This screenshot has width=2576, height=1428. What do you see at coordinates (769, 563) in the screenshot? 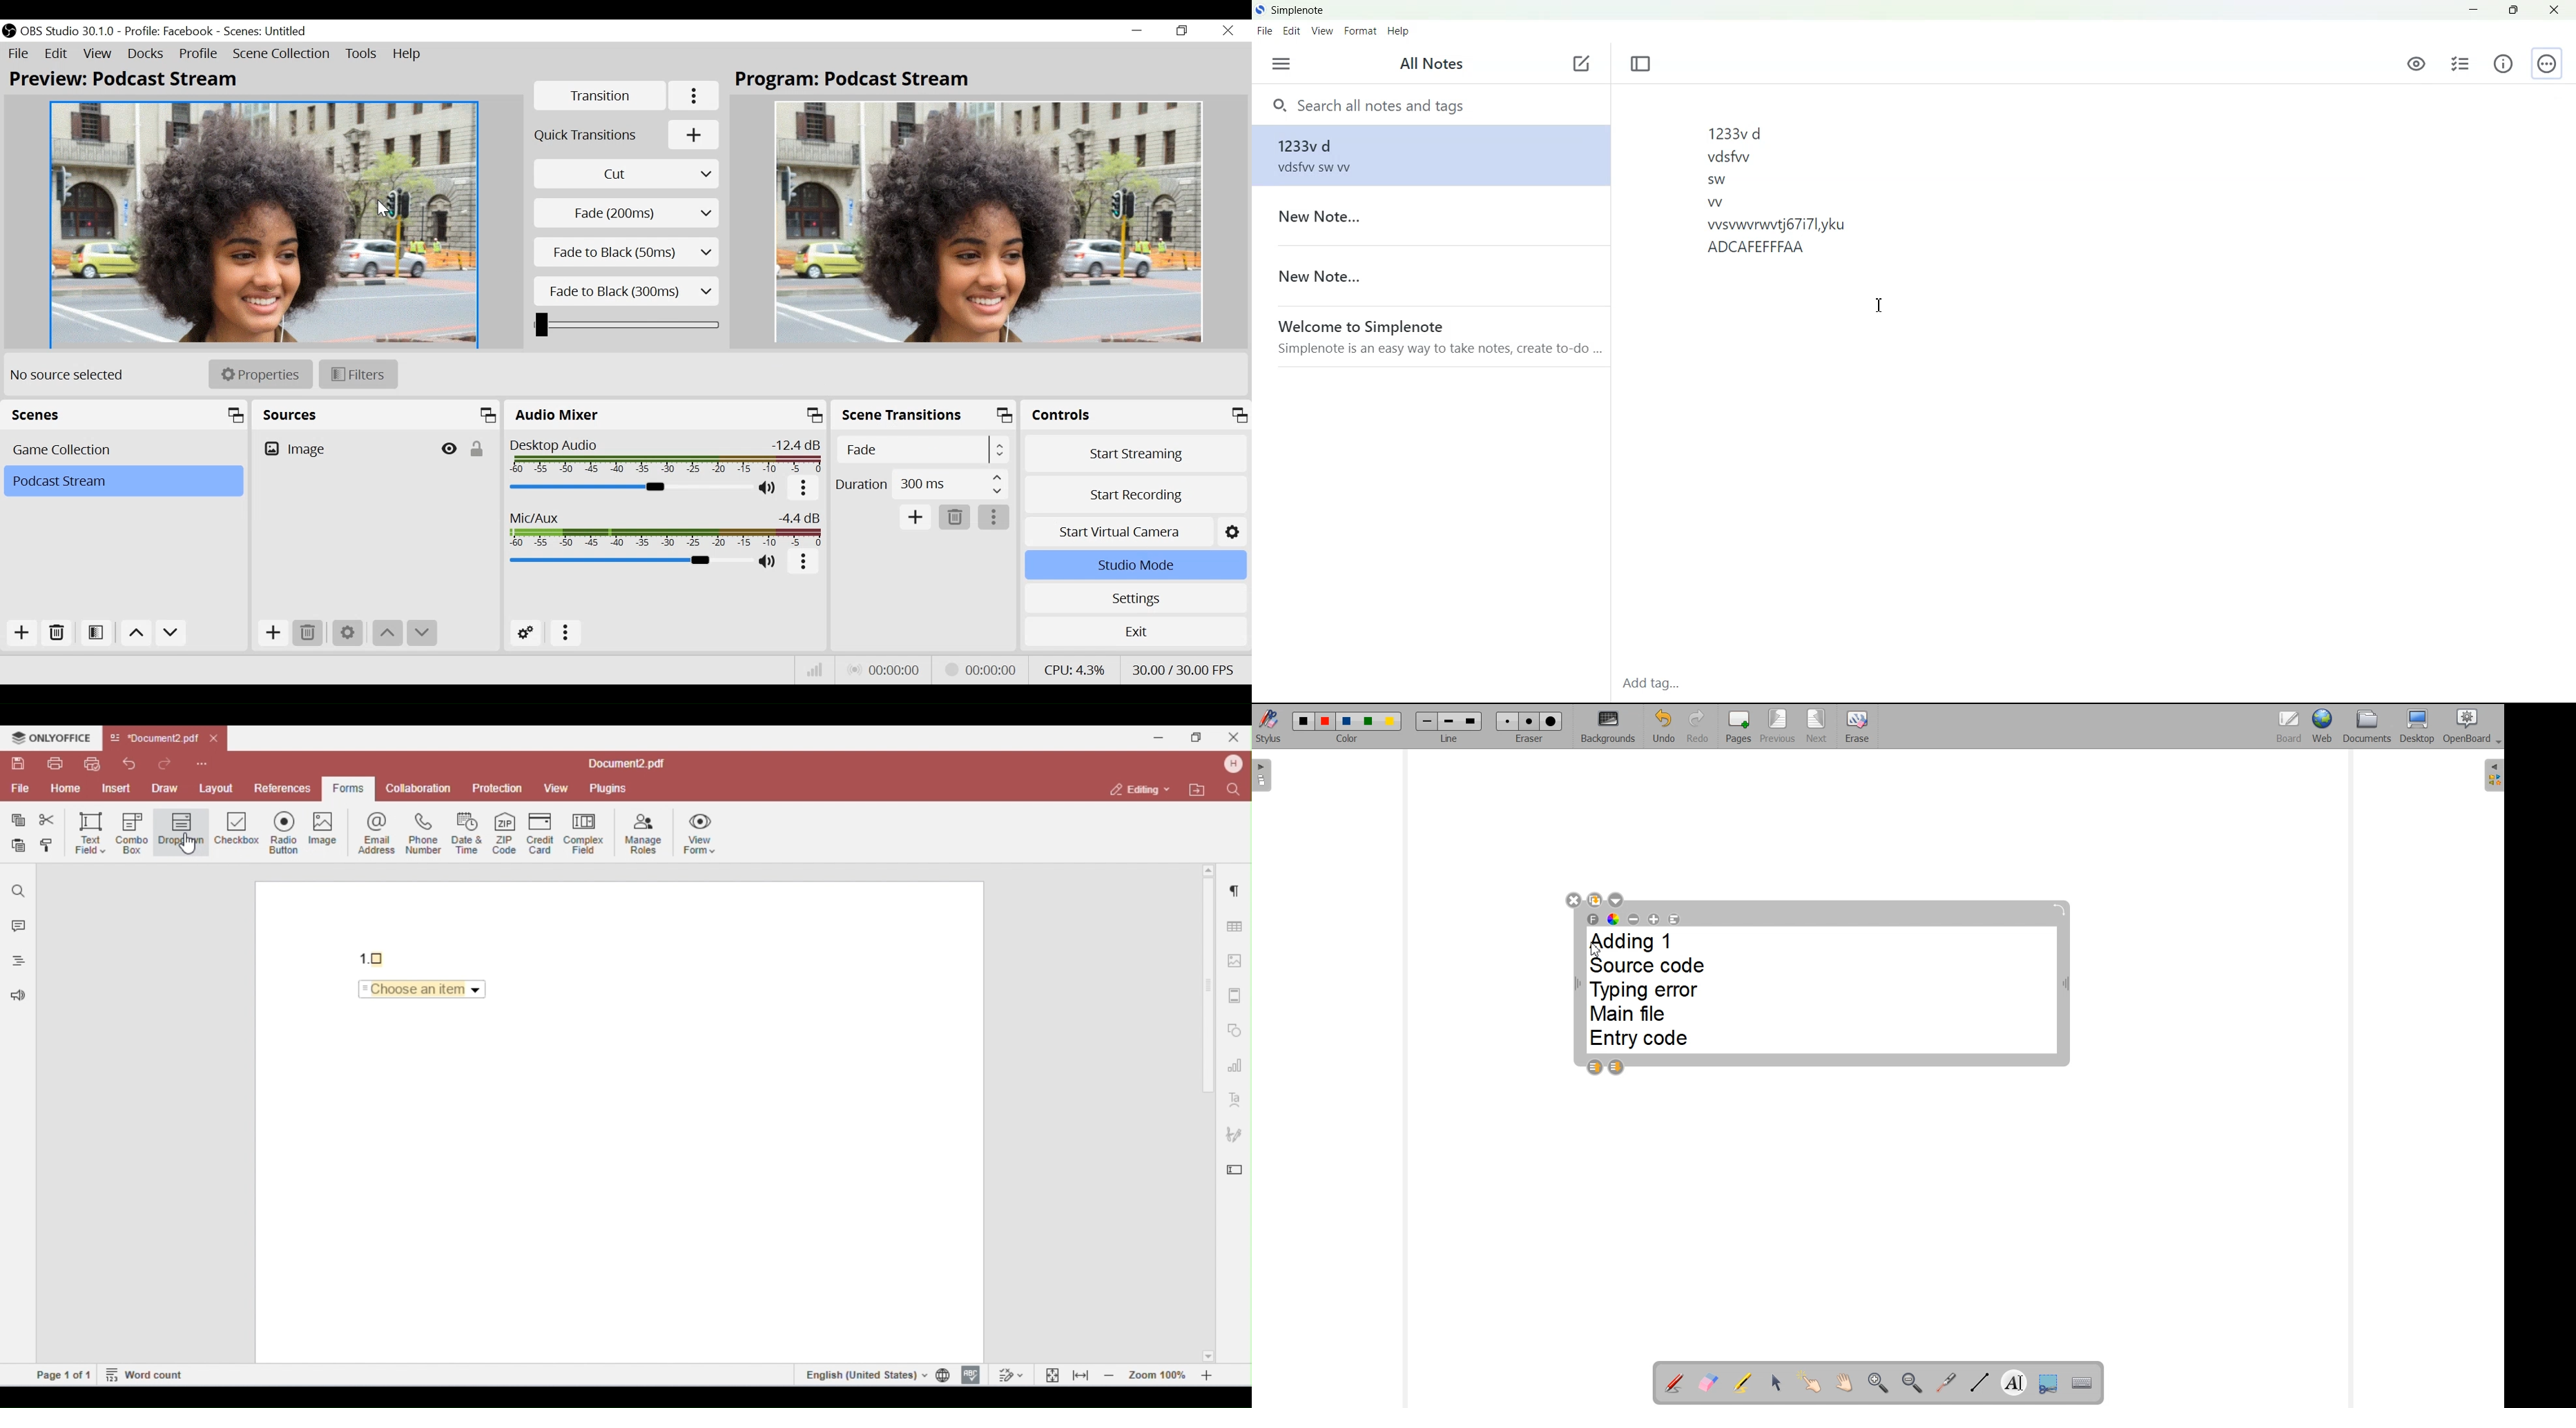
I see `(un)mute` at bounding box center [769, 563].